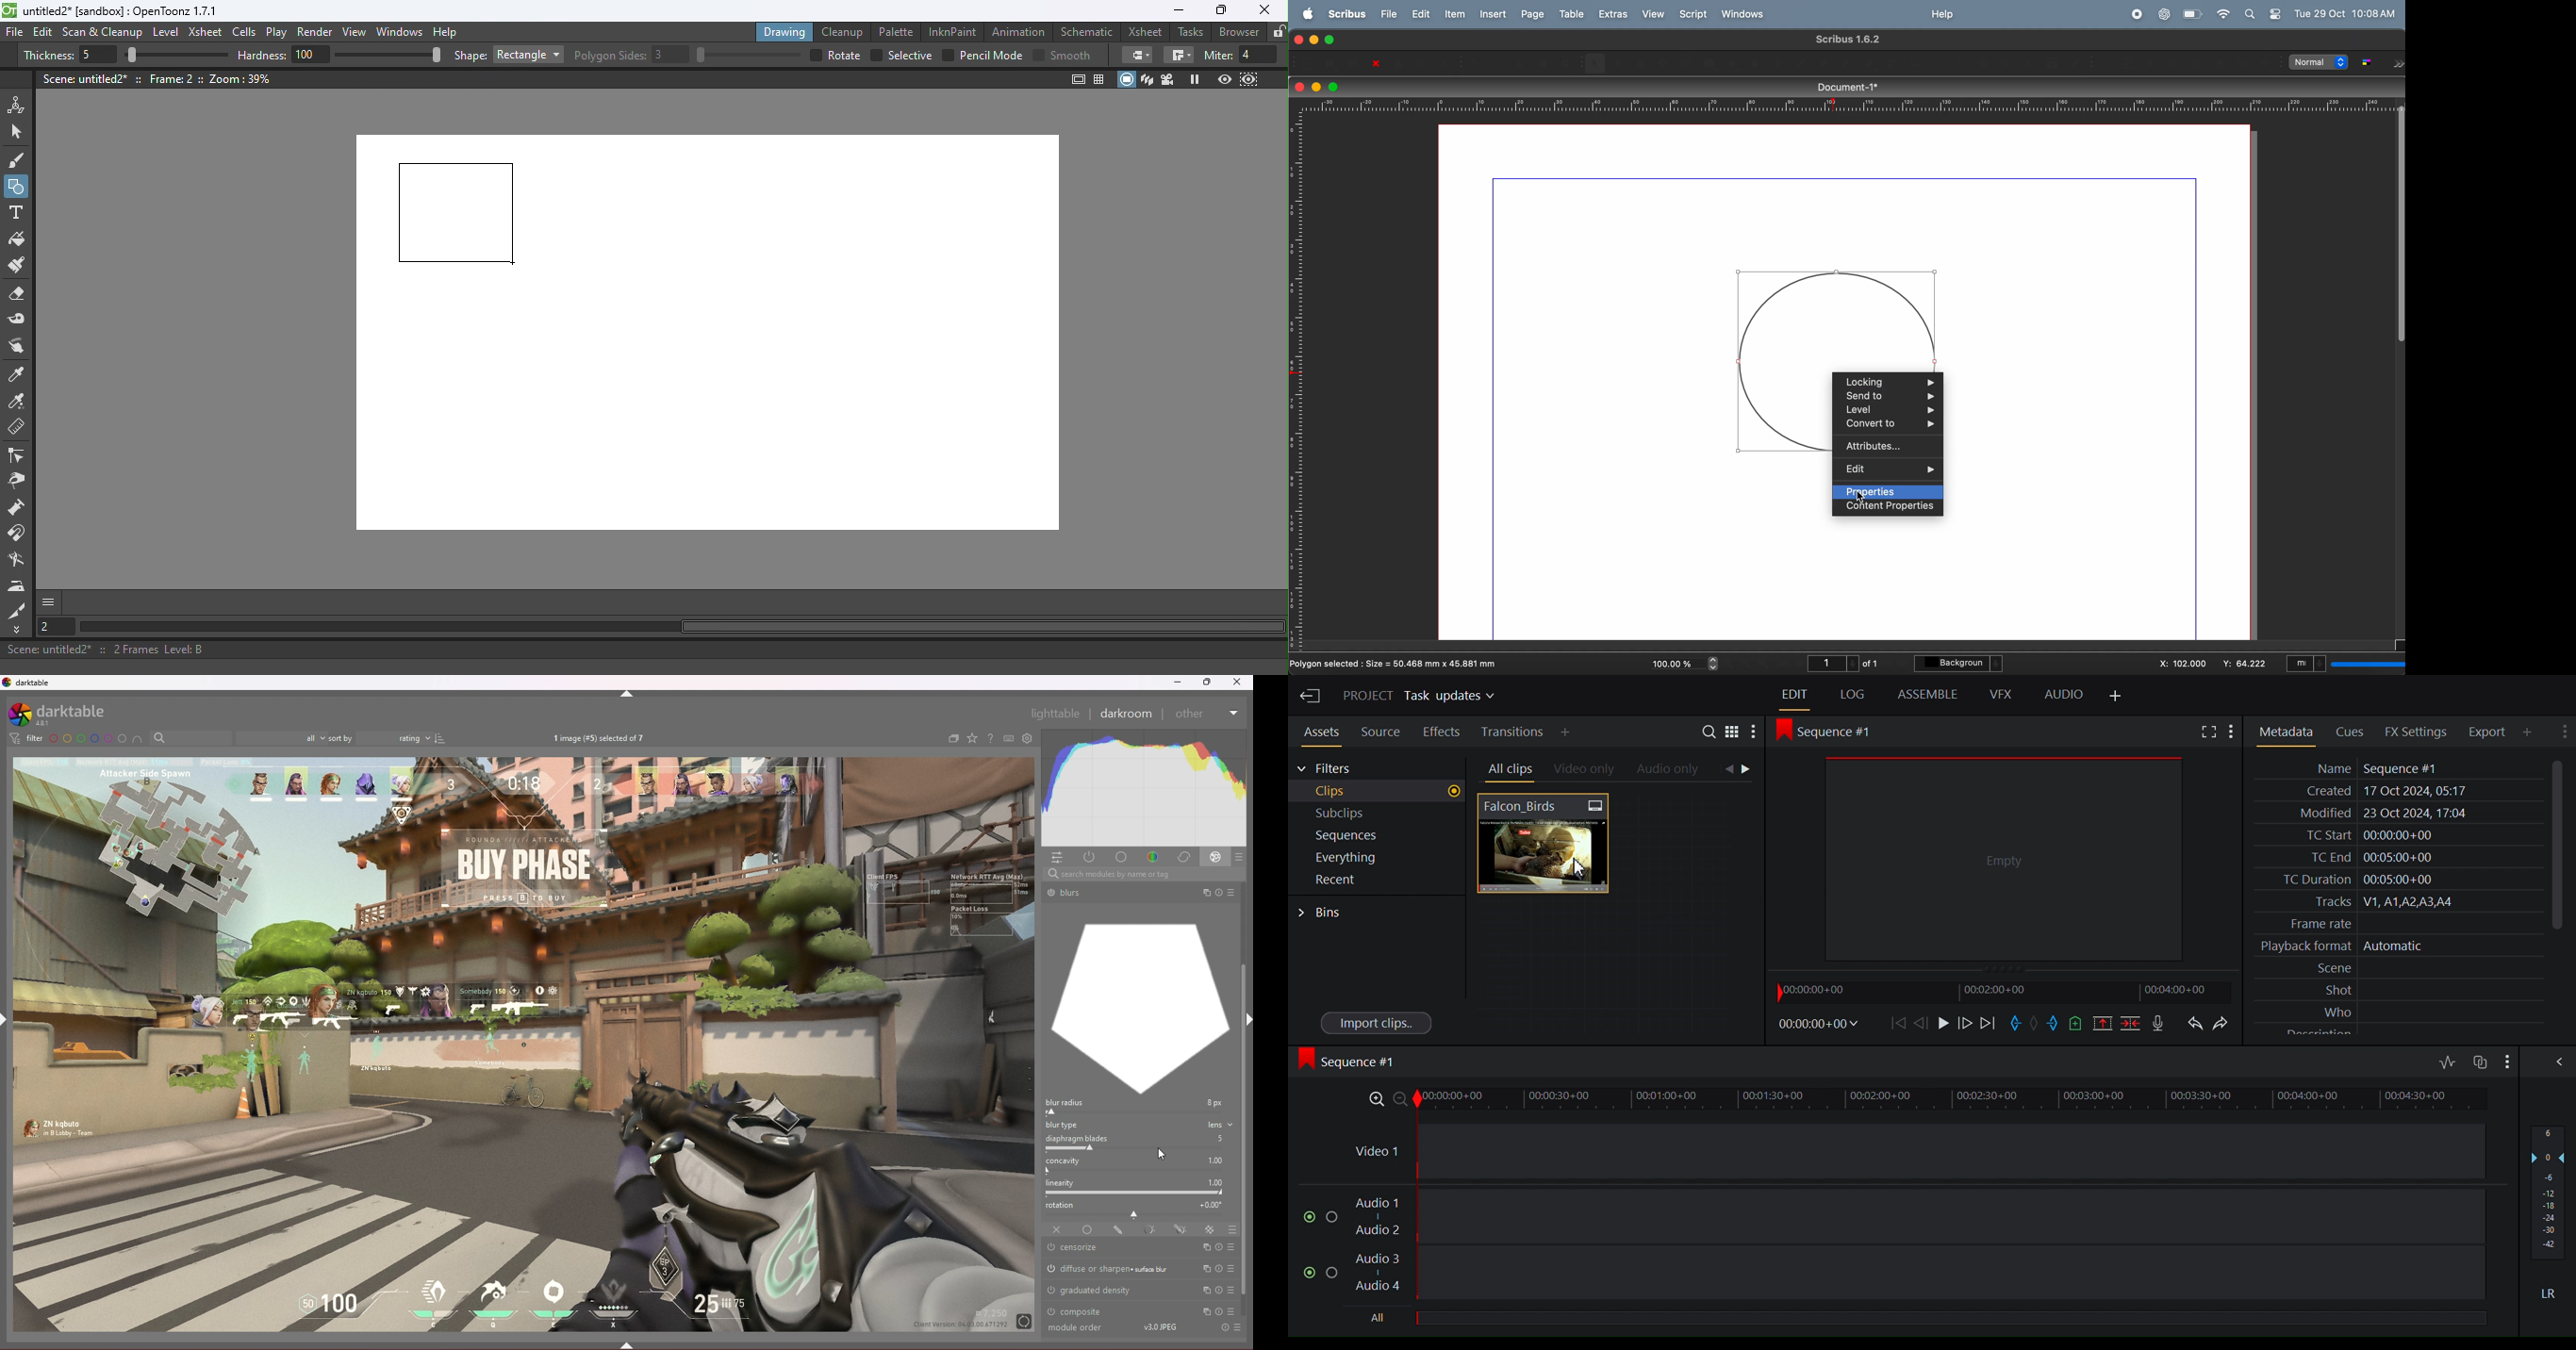  What do you see at coordinates (2354, 731) in the screenshot?
I see `Cues` at bounding box center [2354, 731].